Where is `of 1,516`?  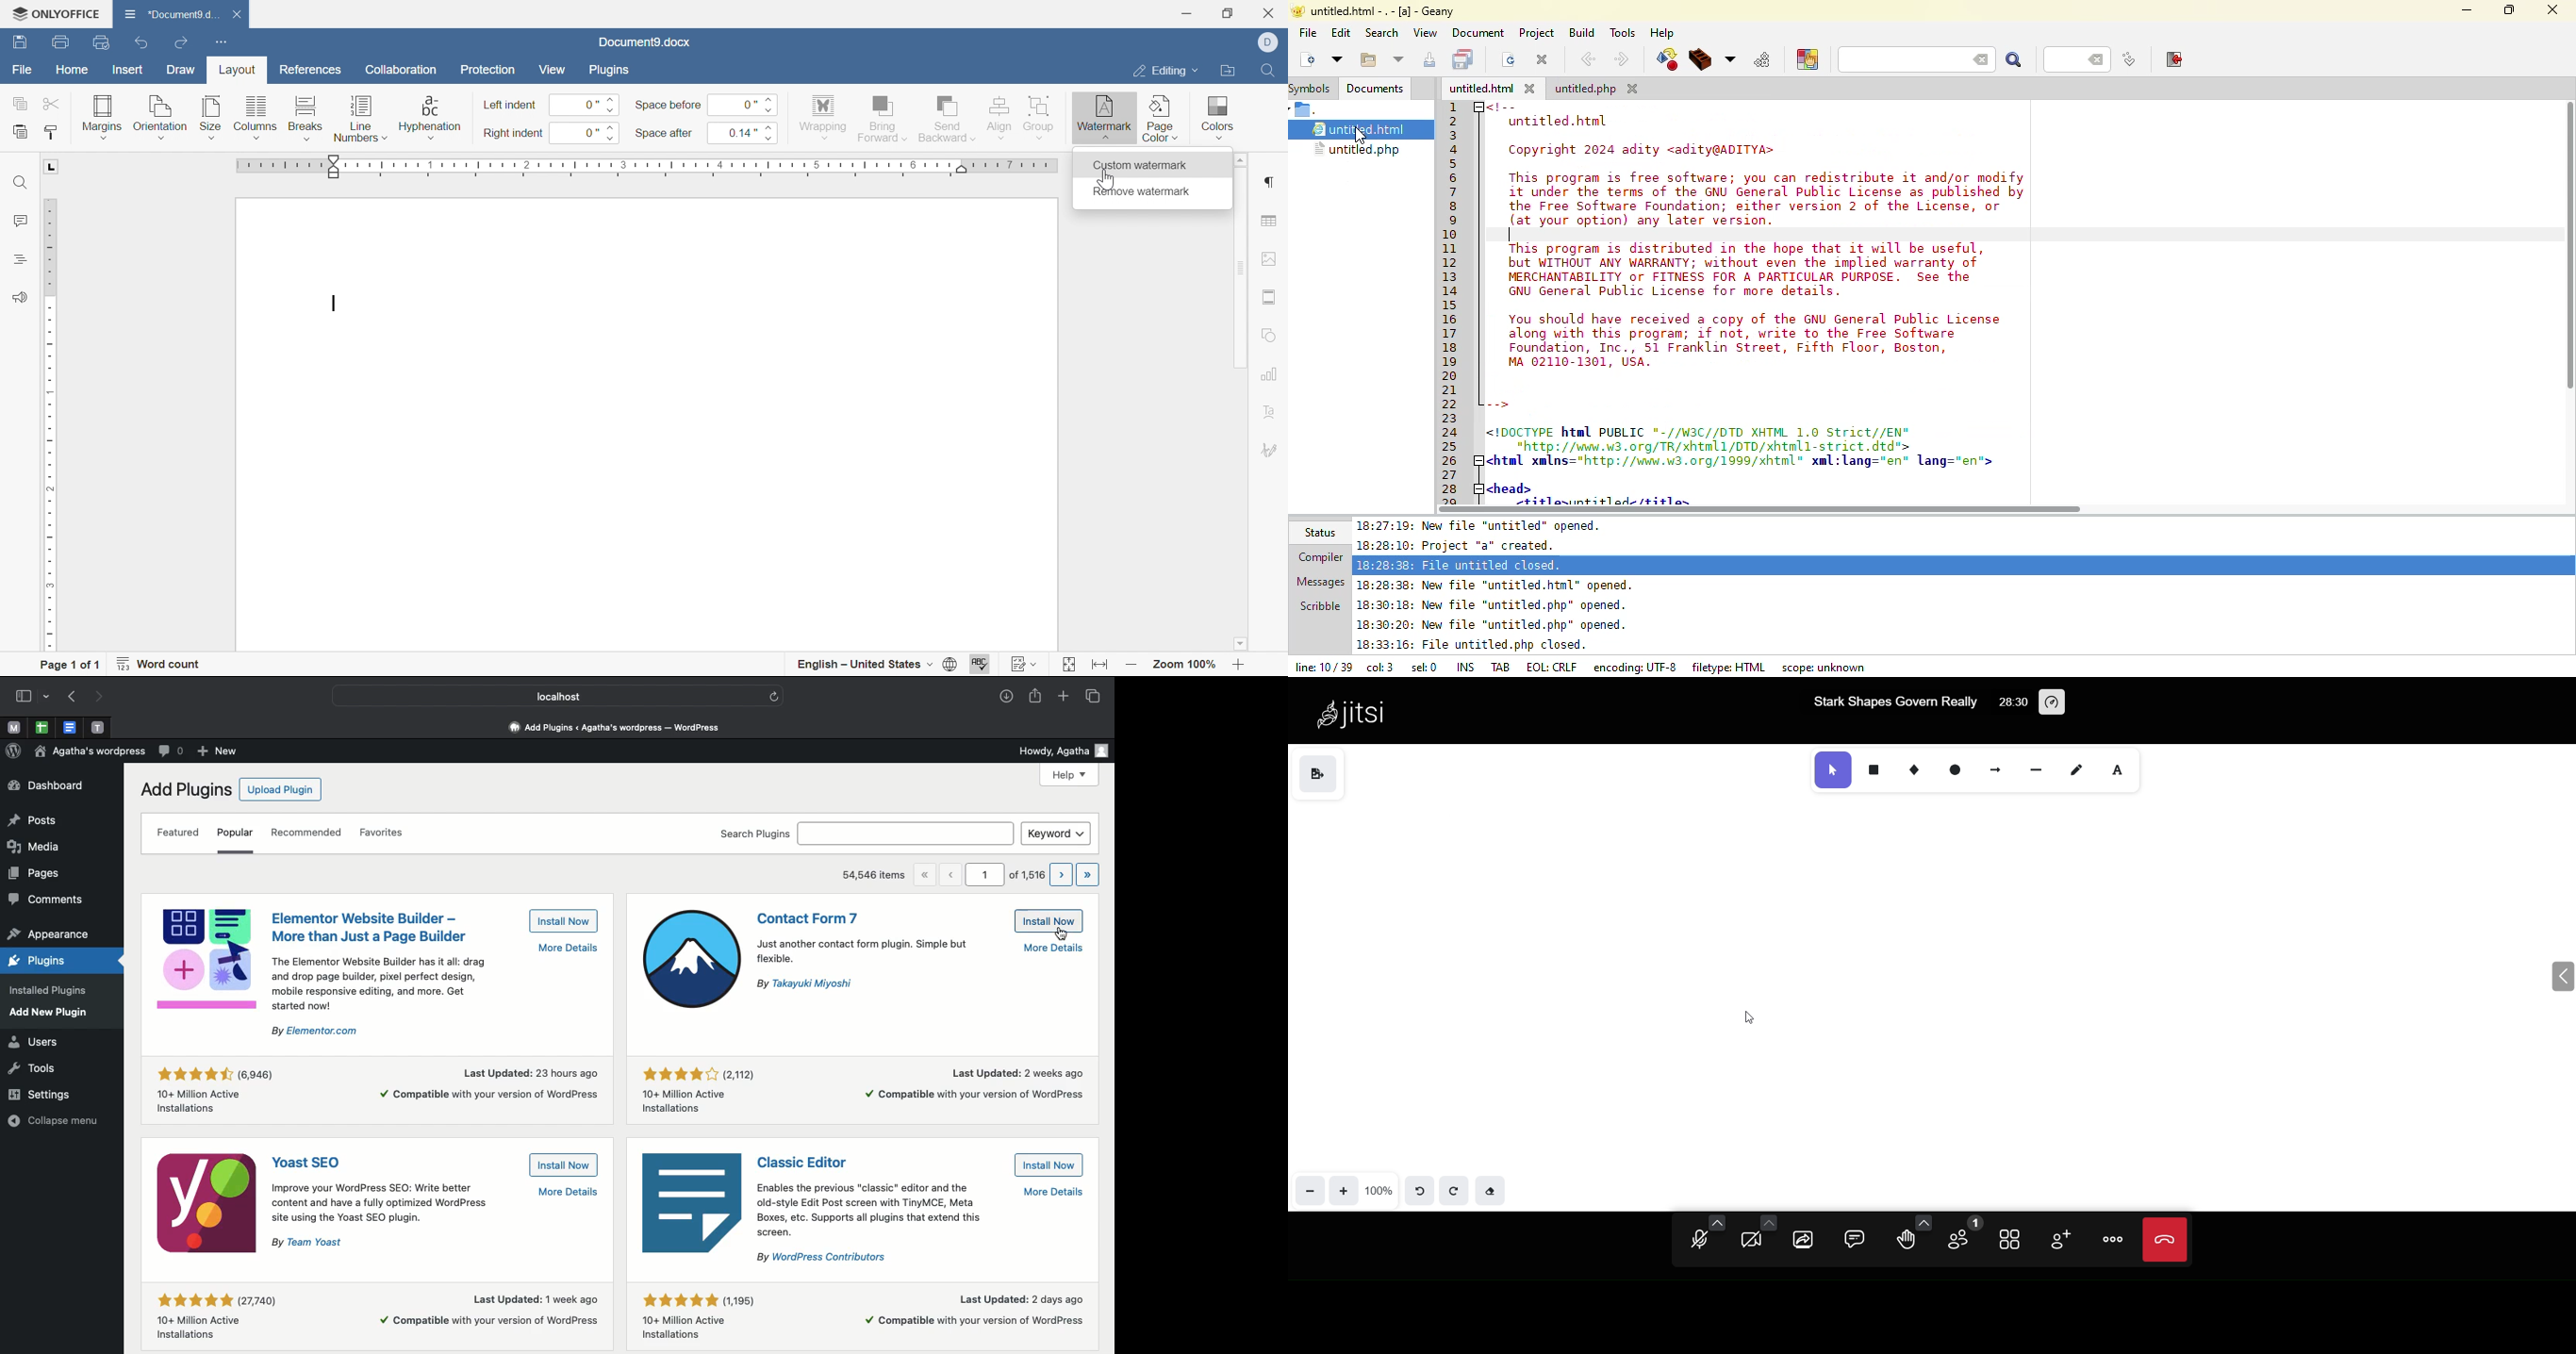
of 1,516 is located at coordinates (1027, 876).